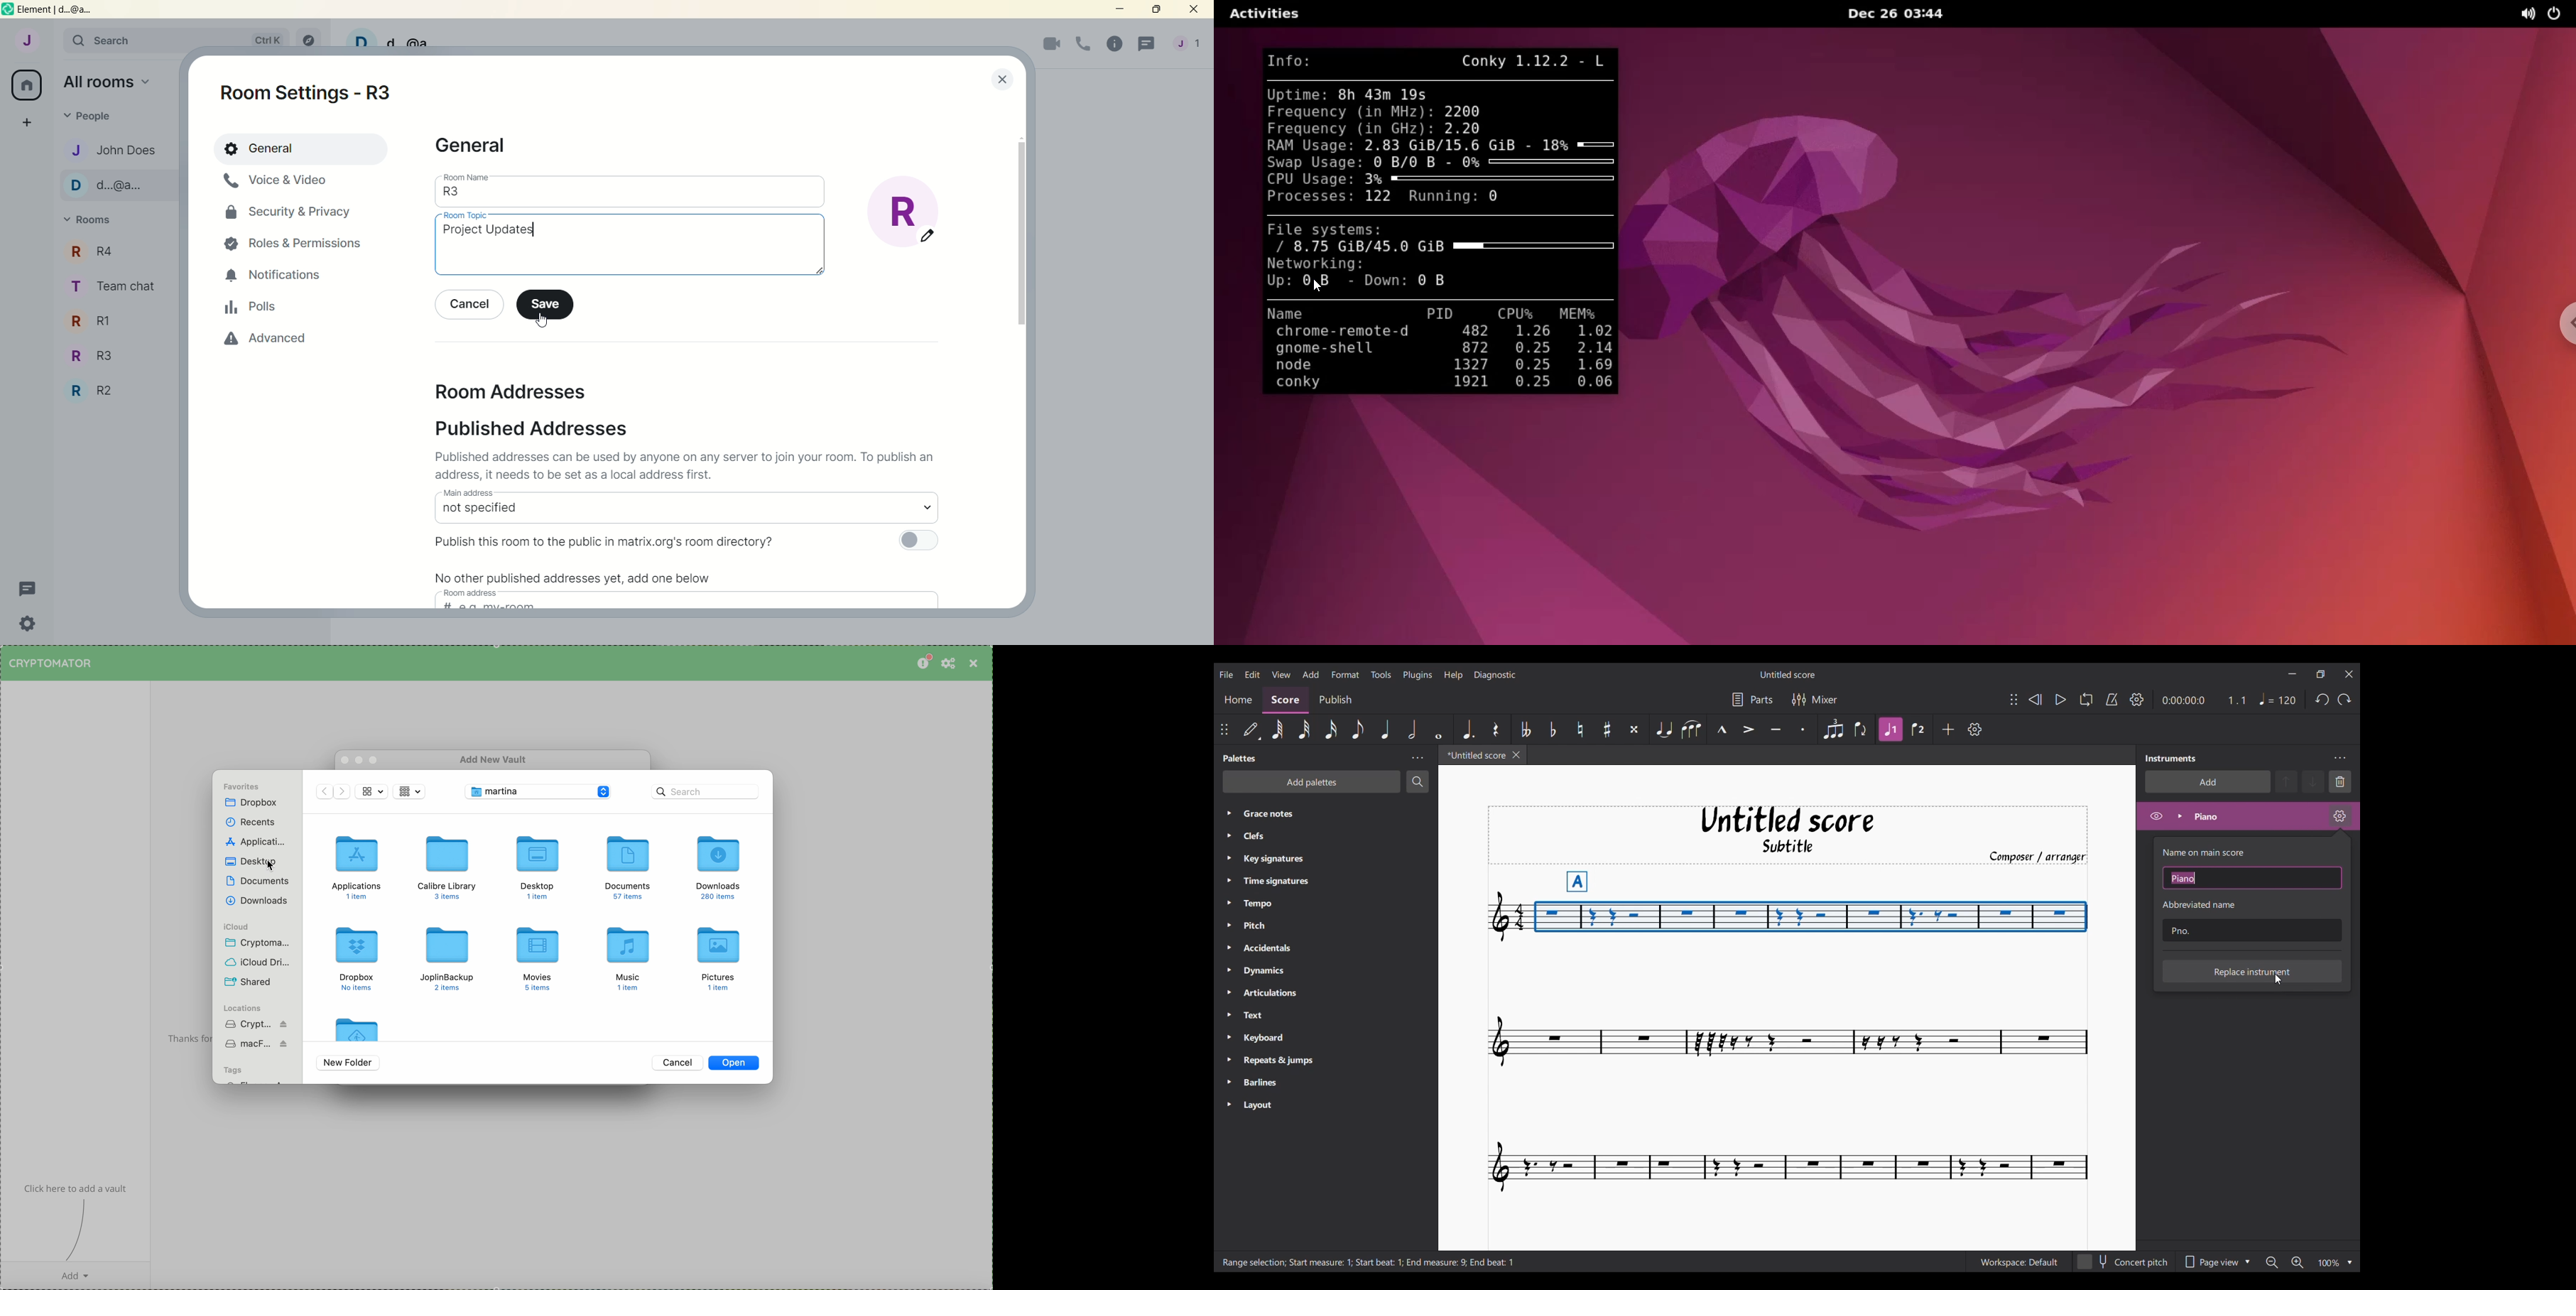  I want to click on cryptomator, so click(53, 661).